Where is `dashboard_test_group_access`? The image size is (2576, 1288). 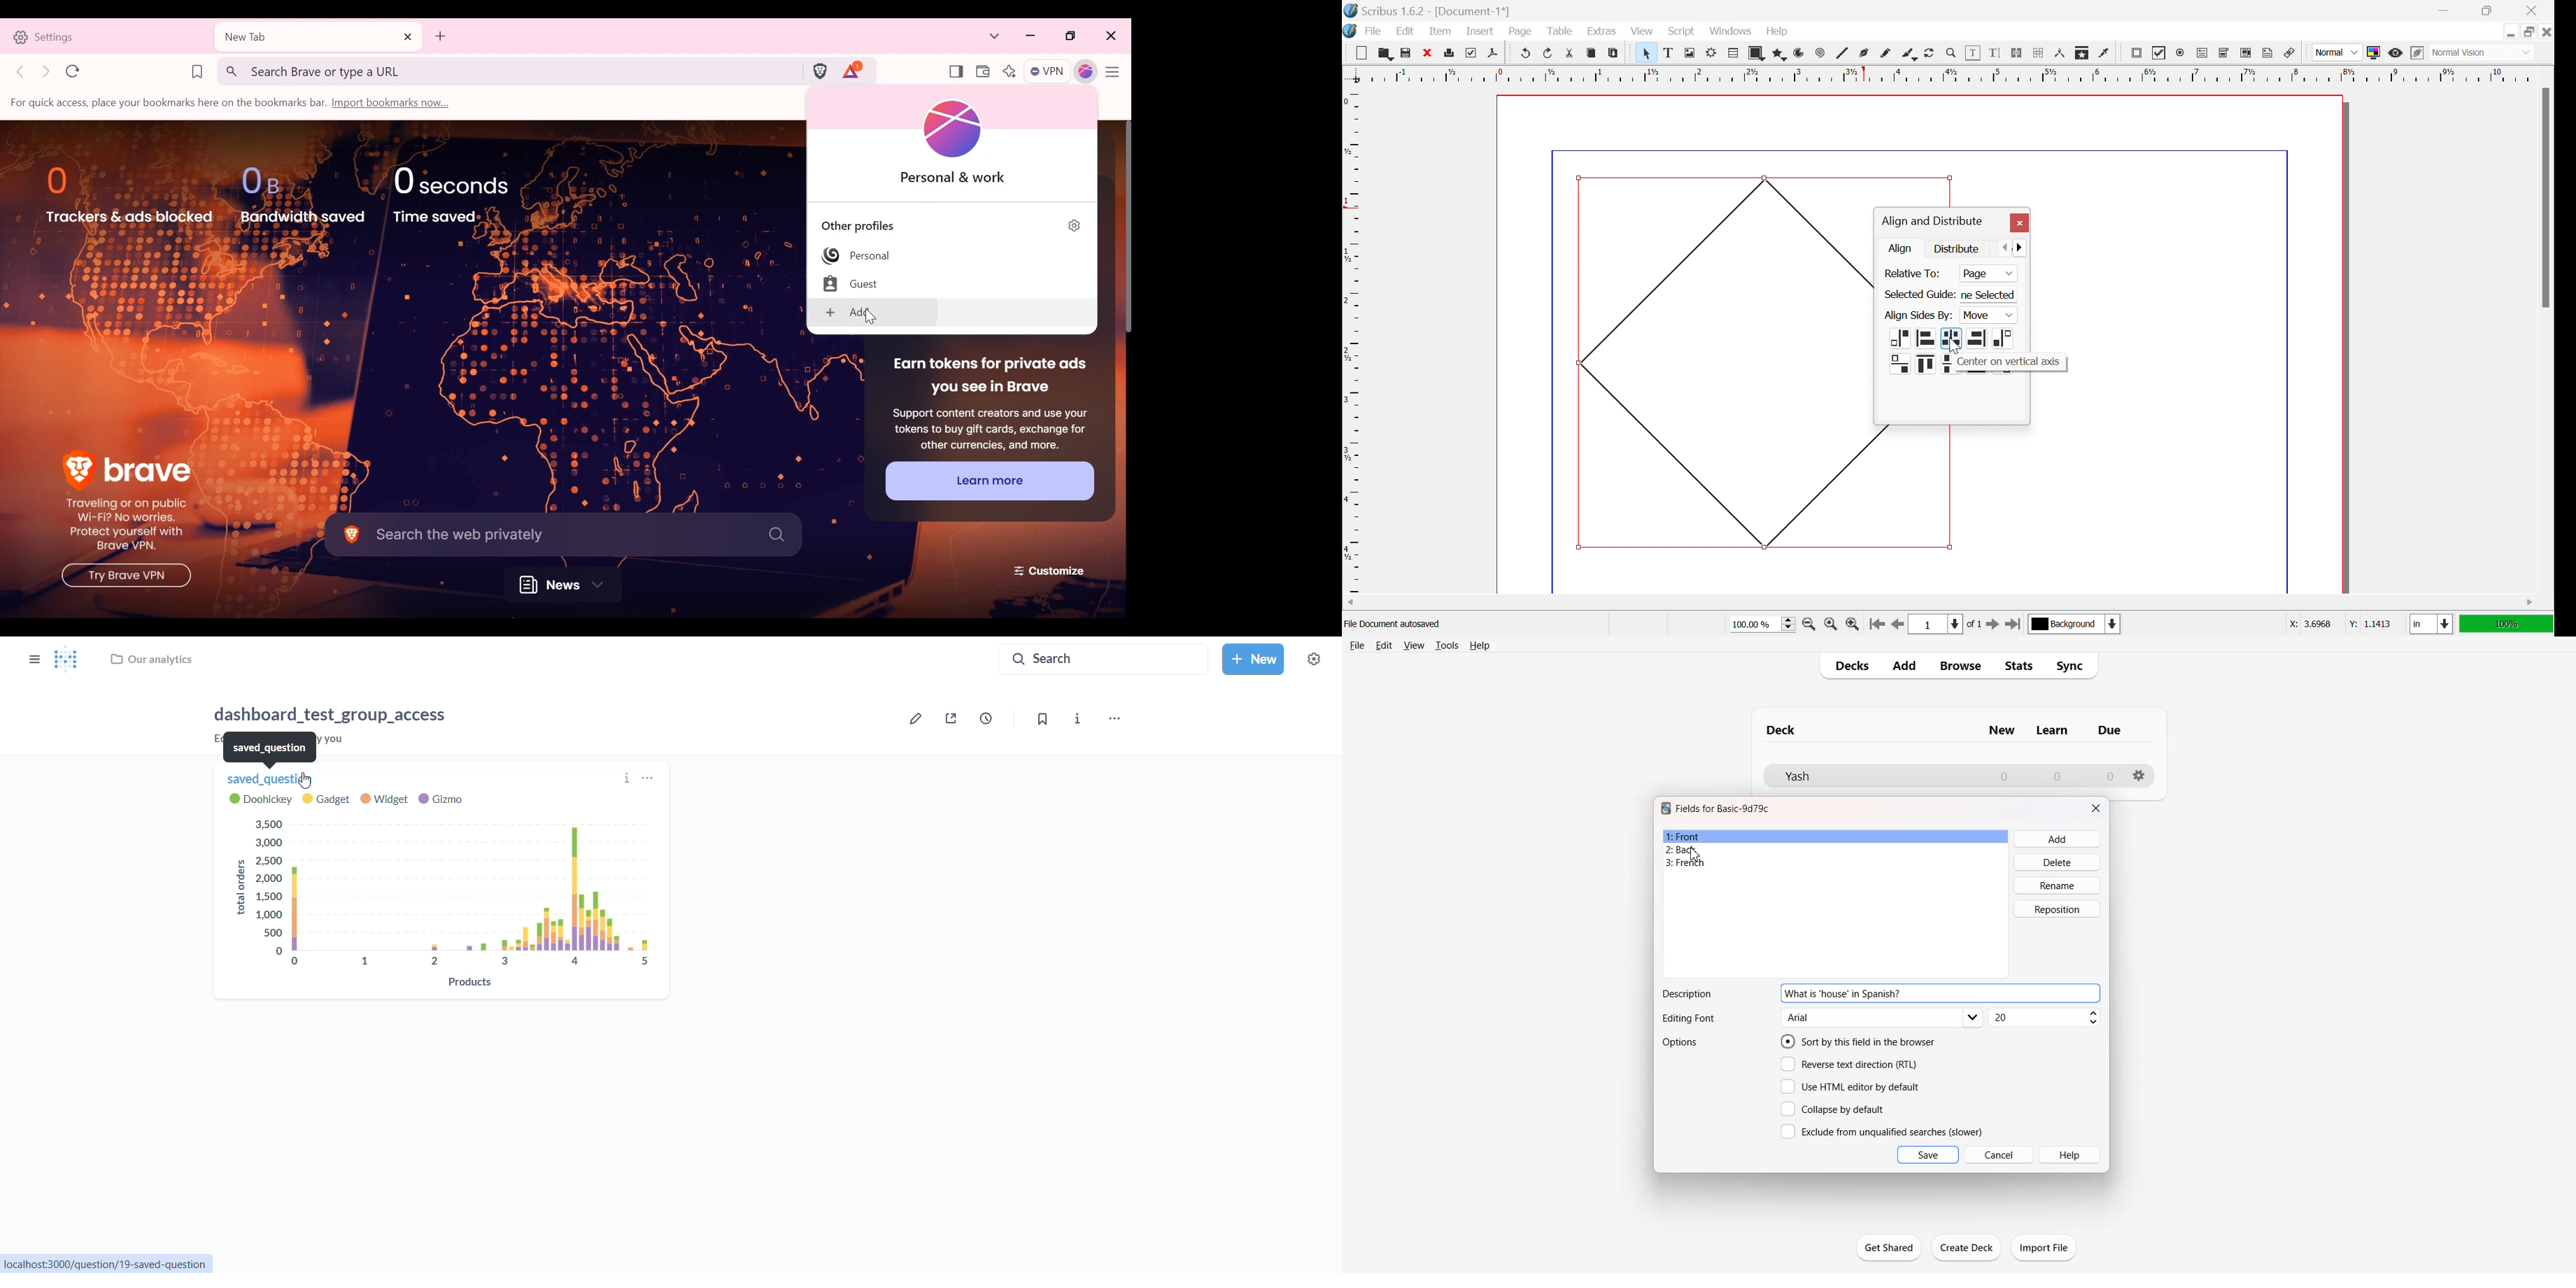
dashboard_test_group_access is located at coordinates (344, 709).